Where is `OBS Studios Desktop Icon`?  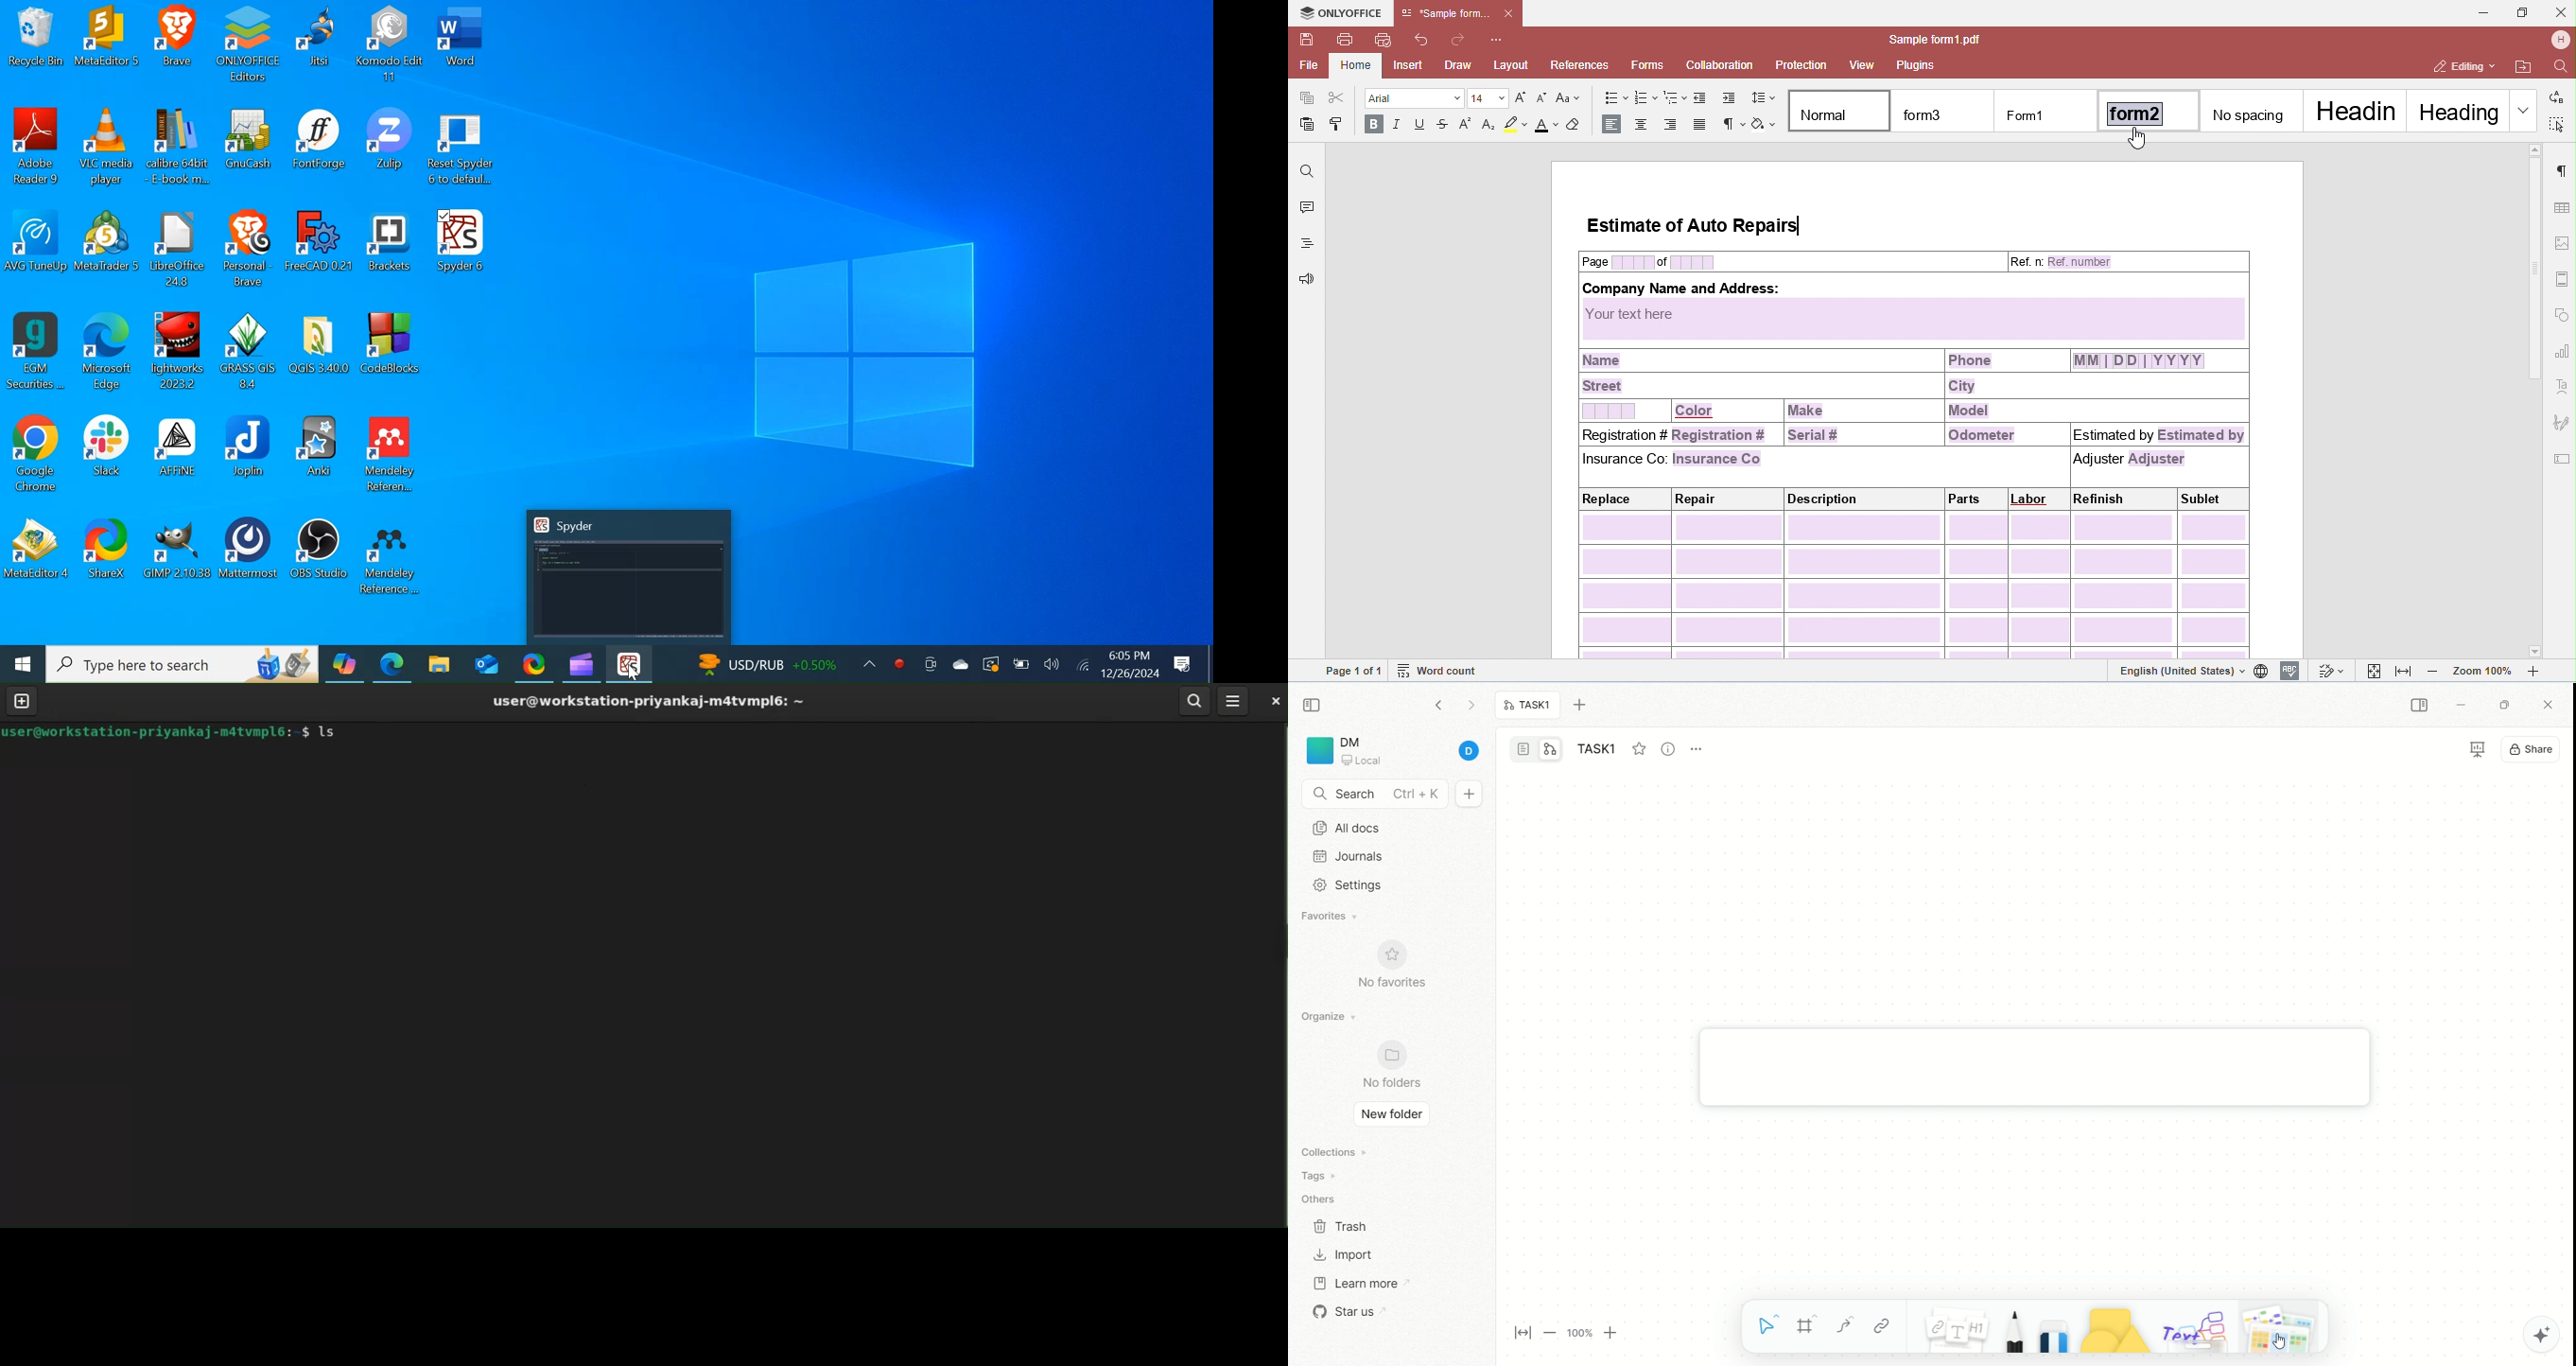 OBS Studios Desktop Icon is located at coordinates (319, 554).